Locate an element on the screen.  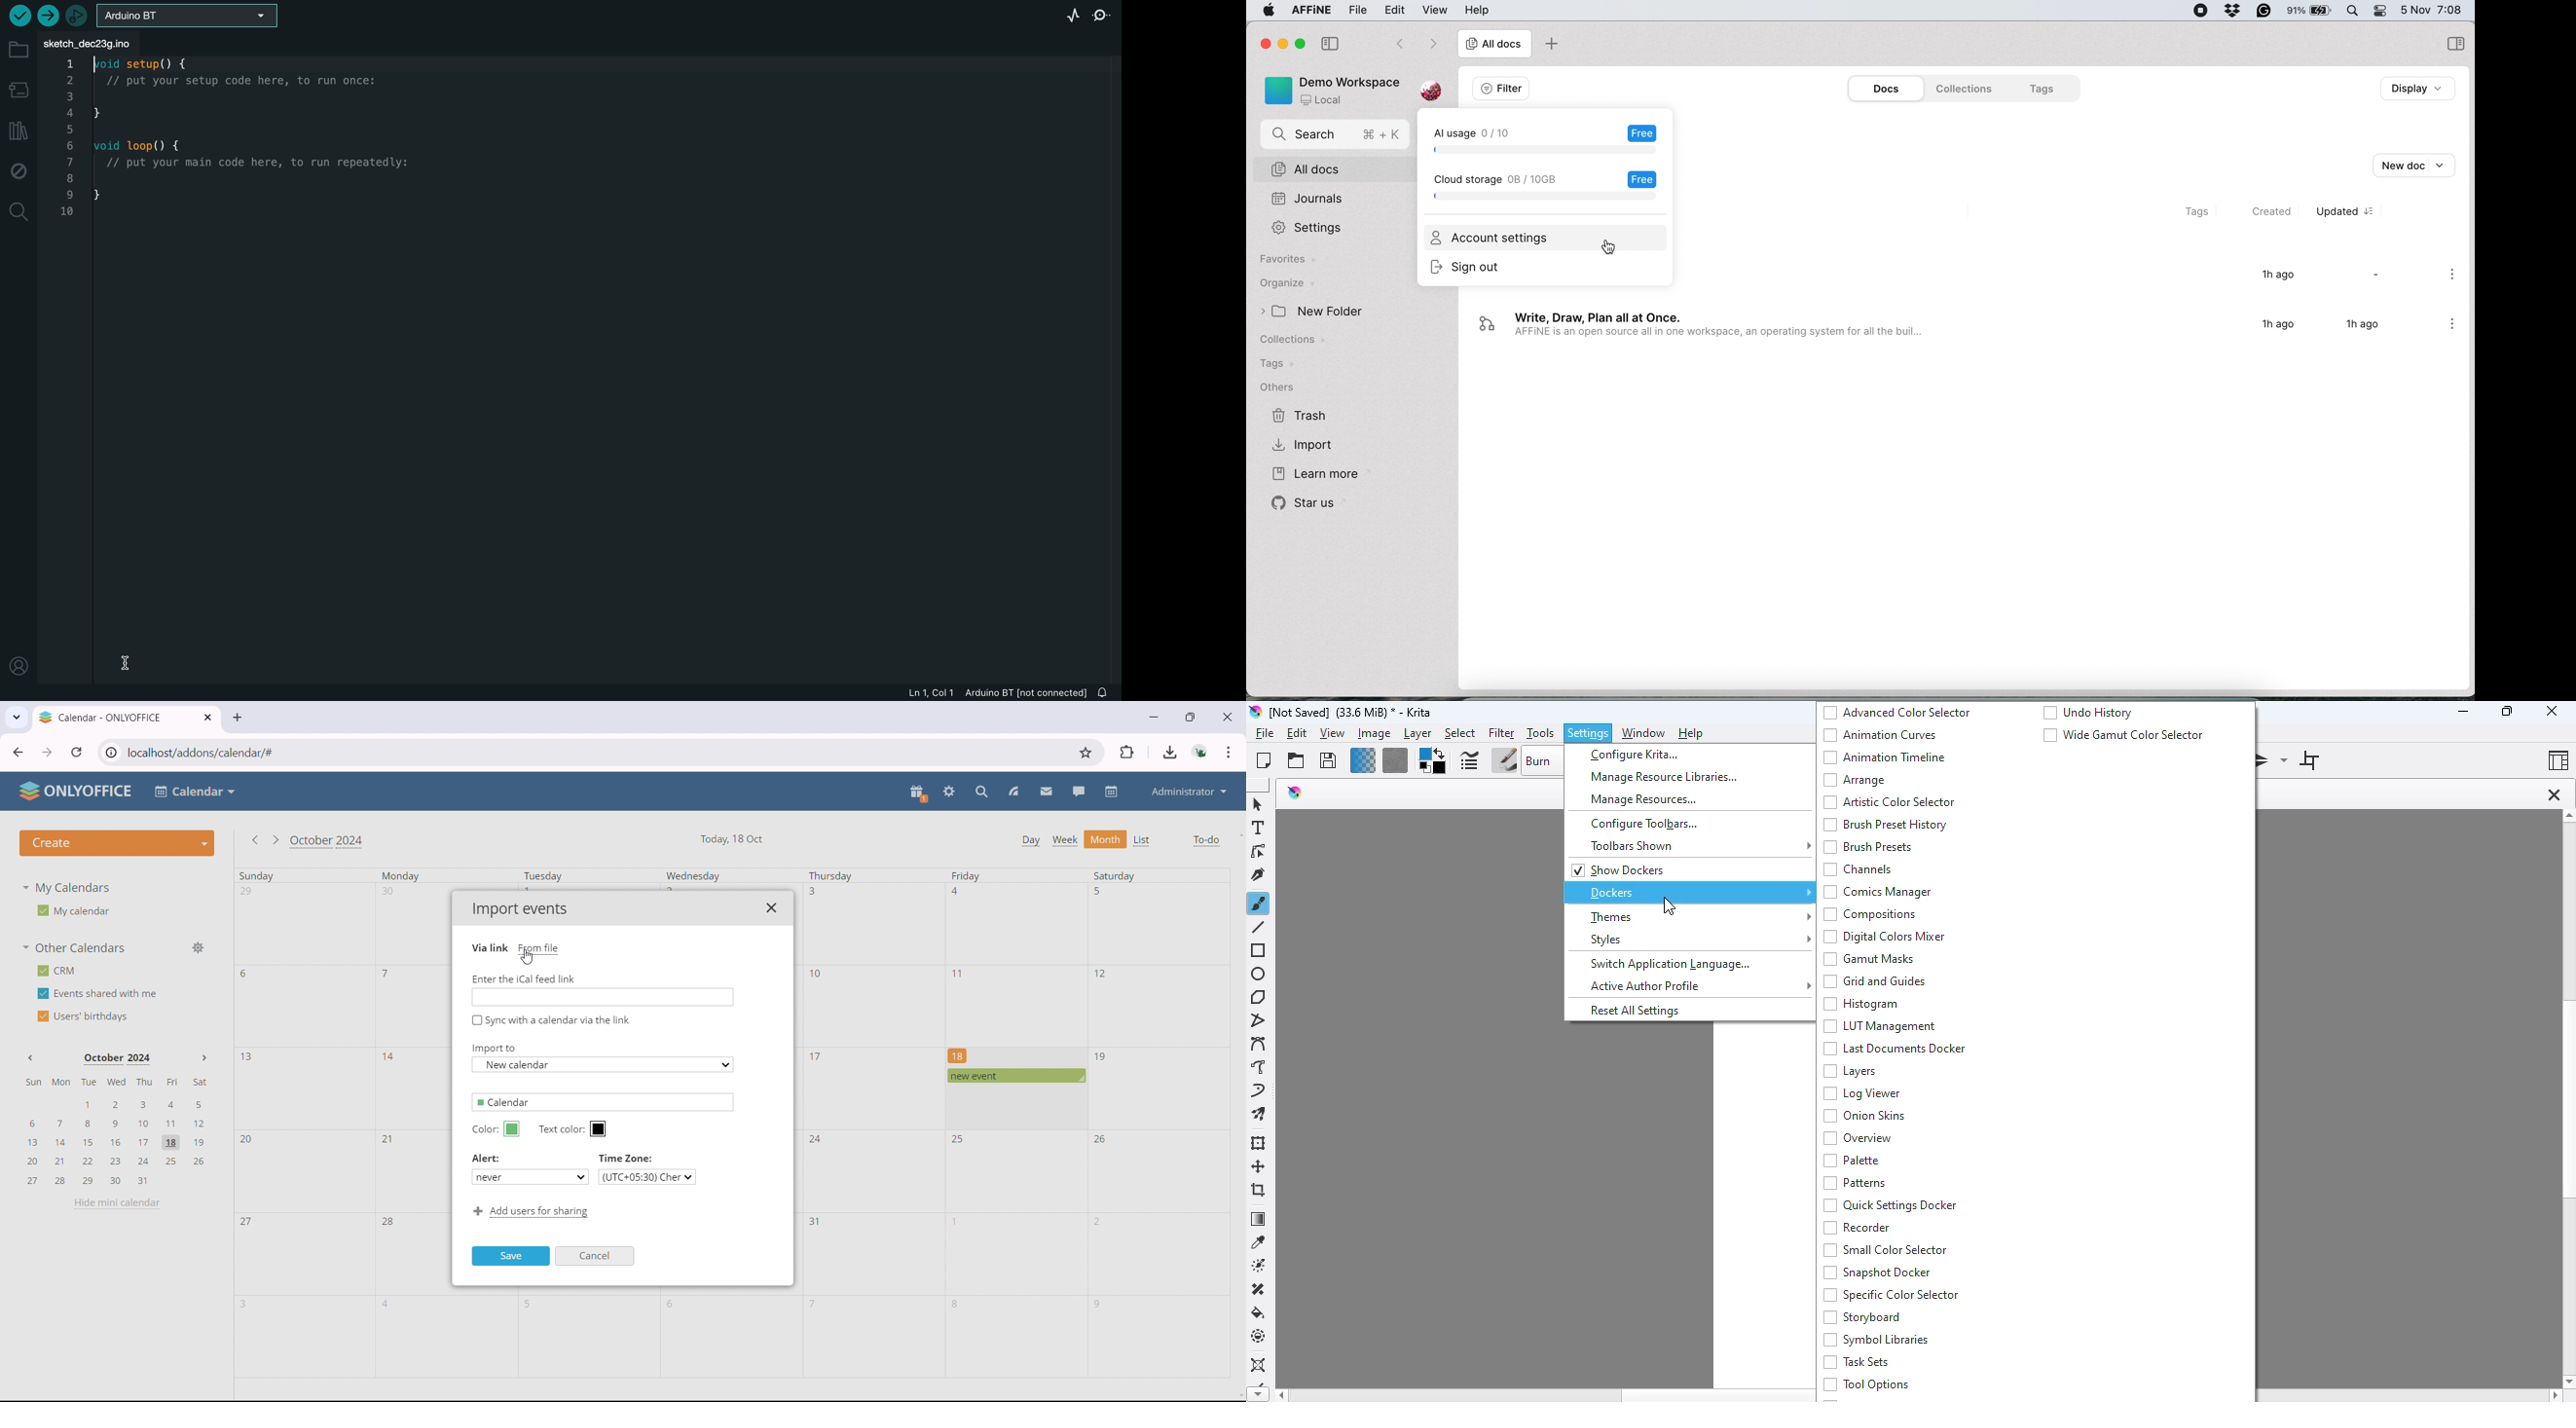
Thursday is located at coordinates (831, 876).